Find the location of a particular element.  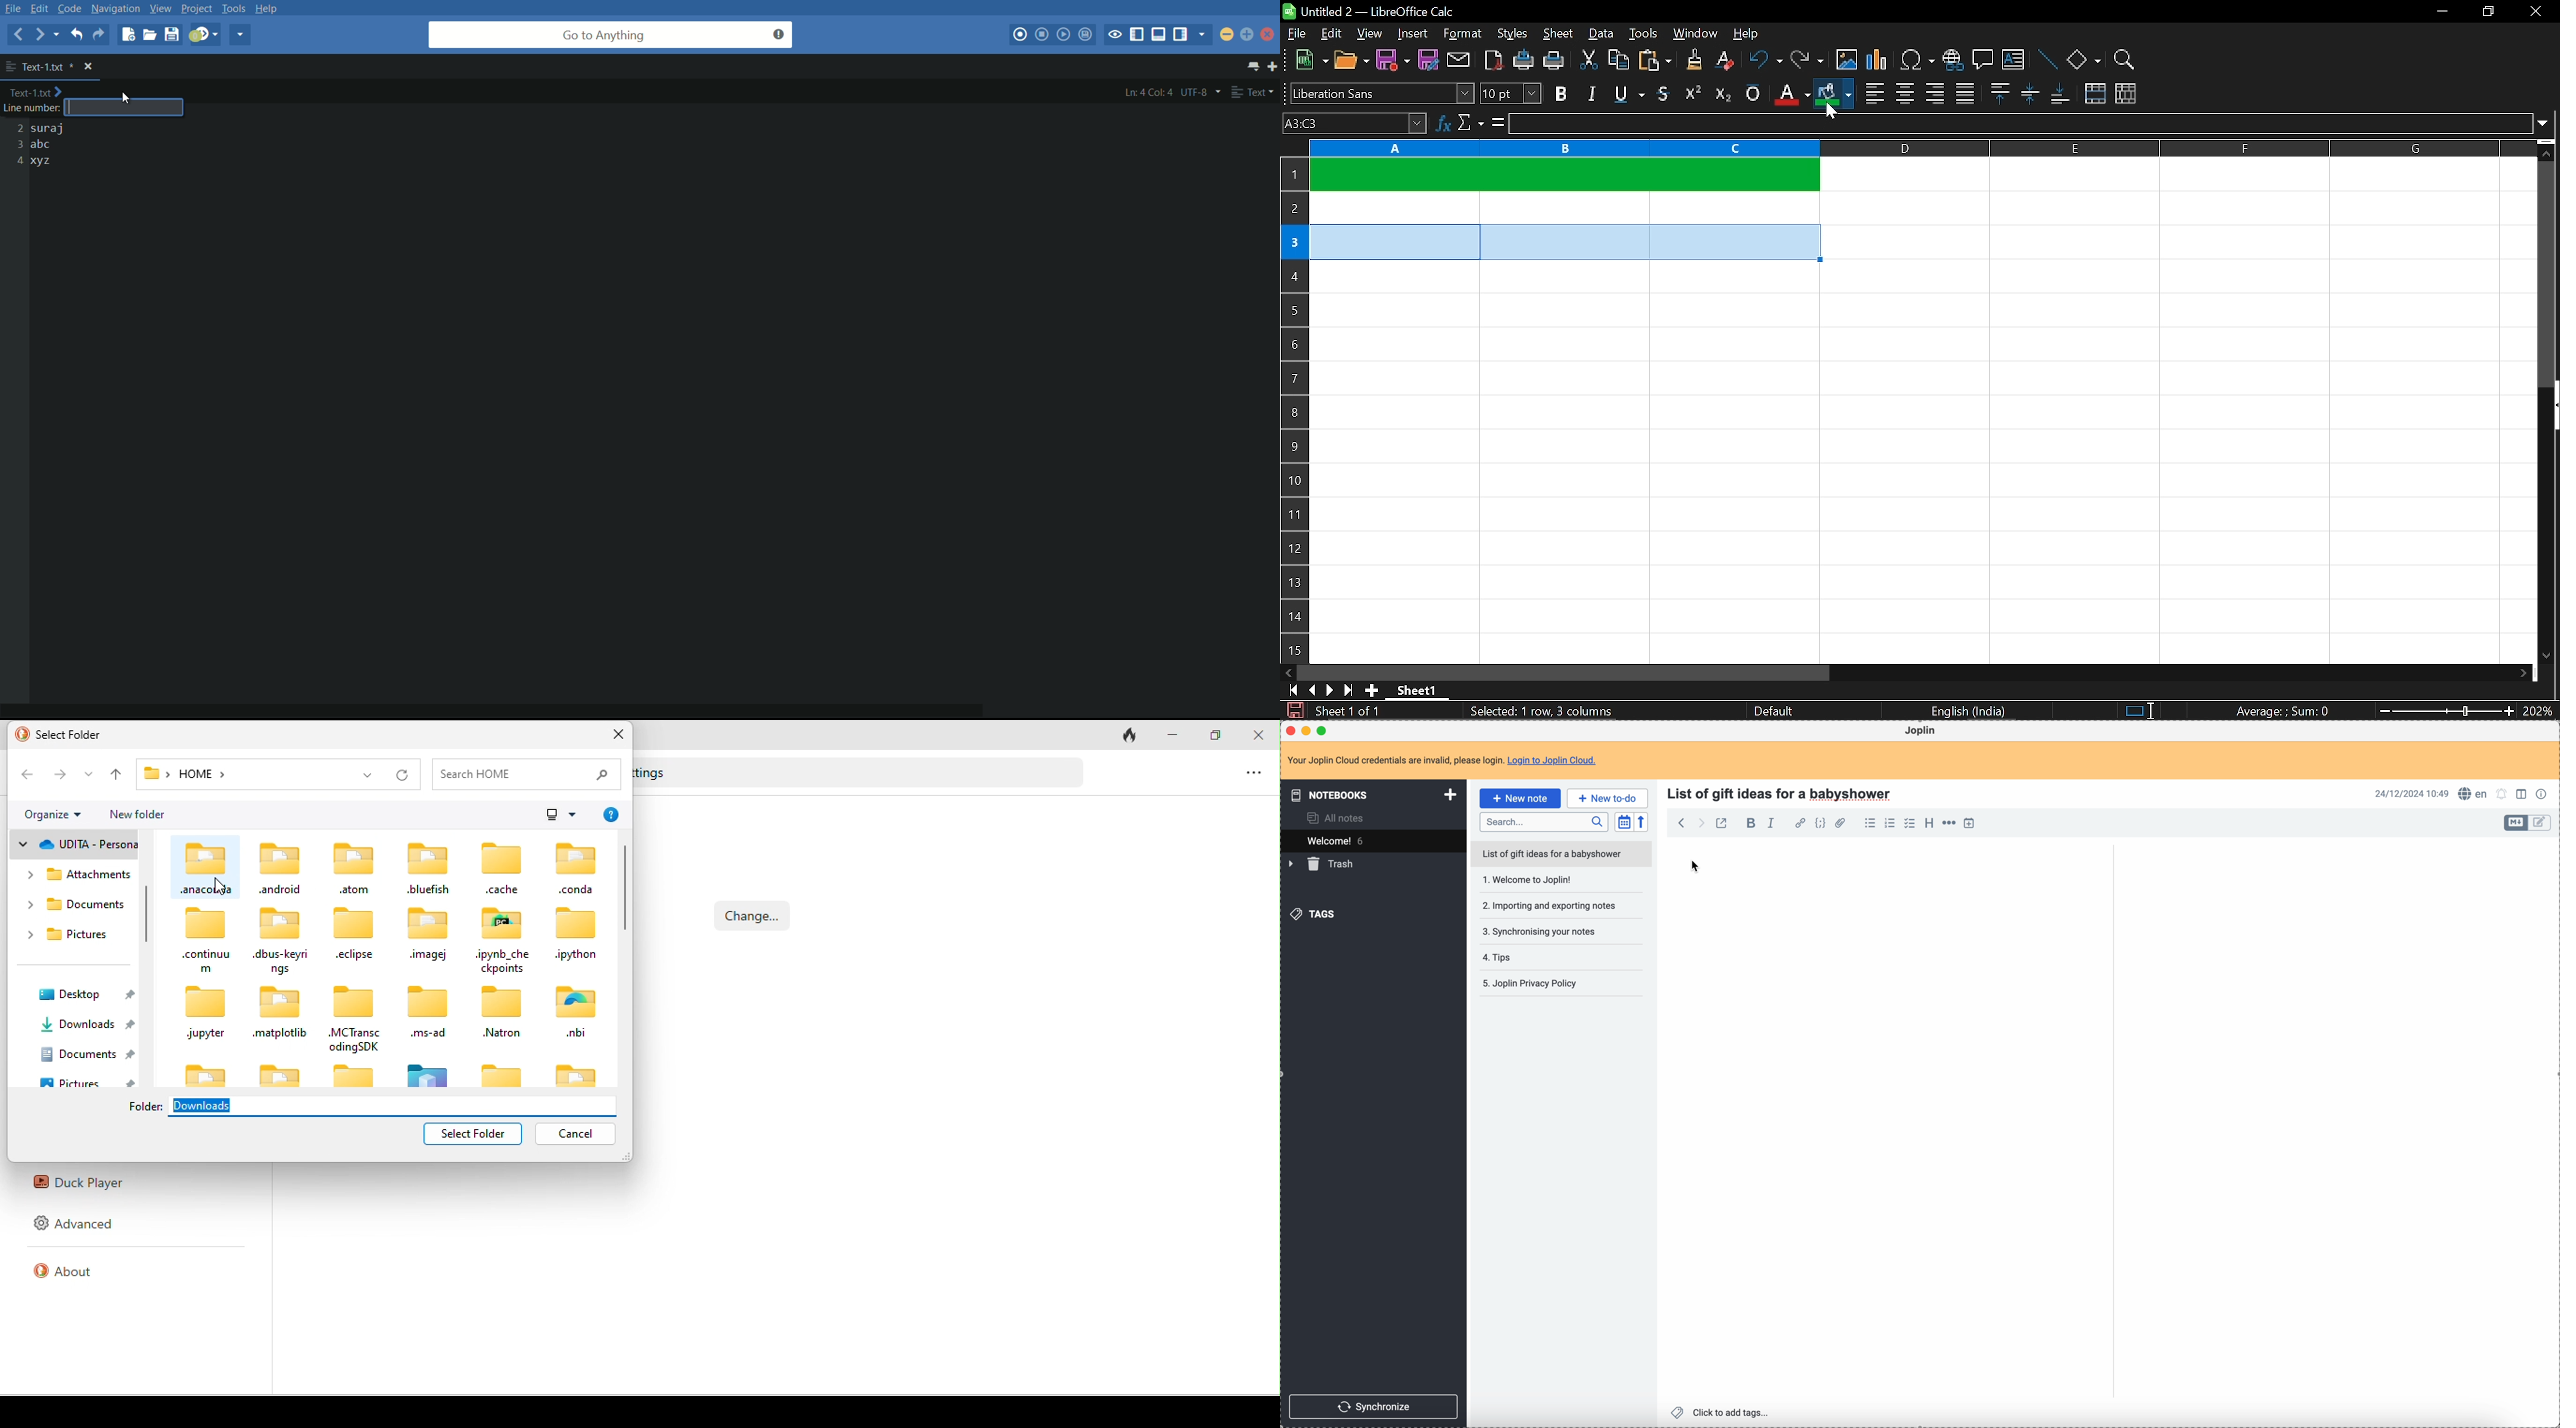

cut is located at coordinates (1590, 60).